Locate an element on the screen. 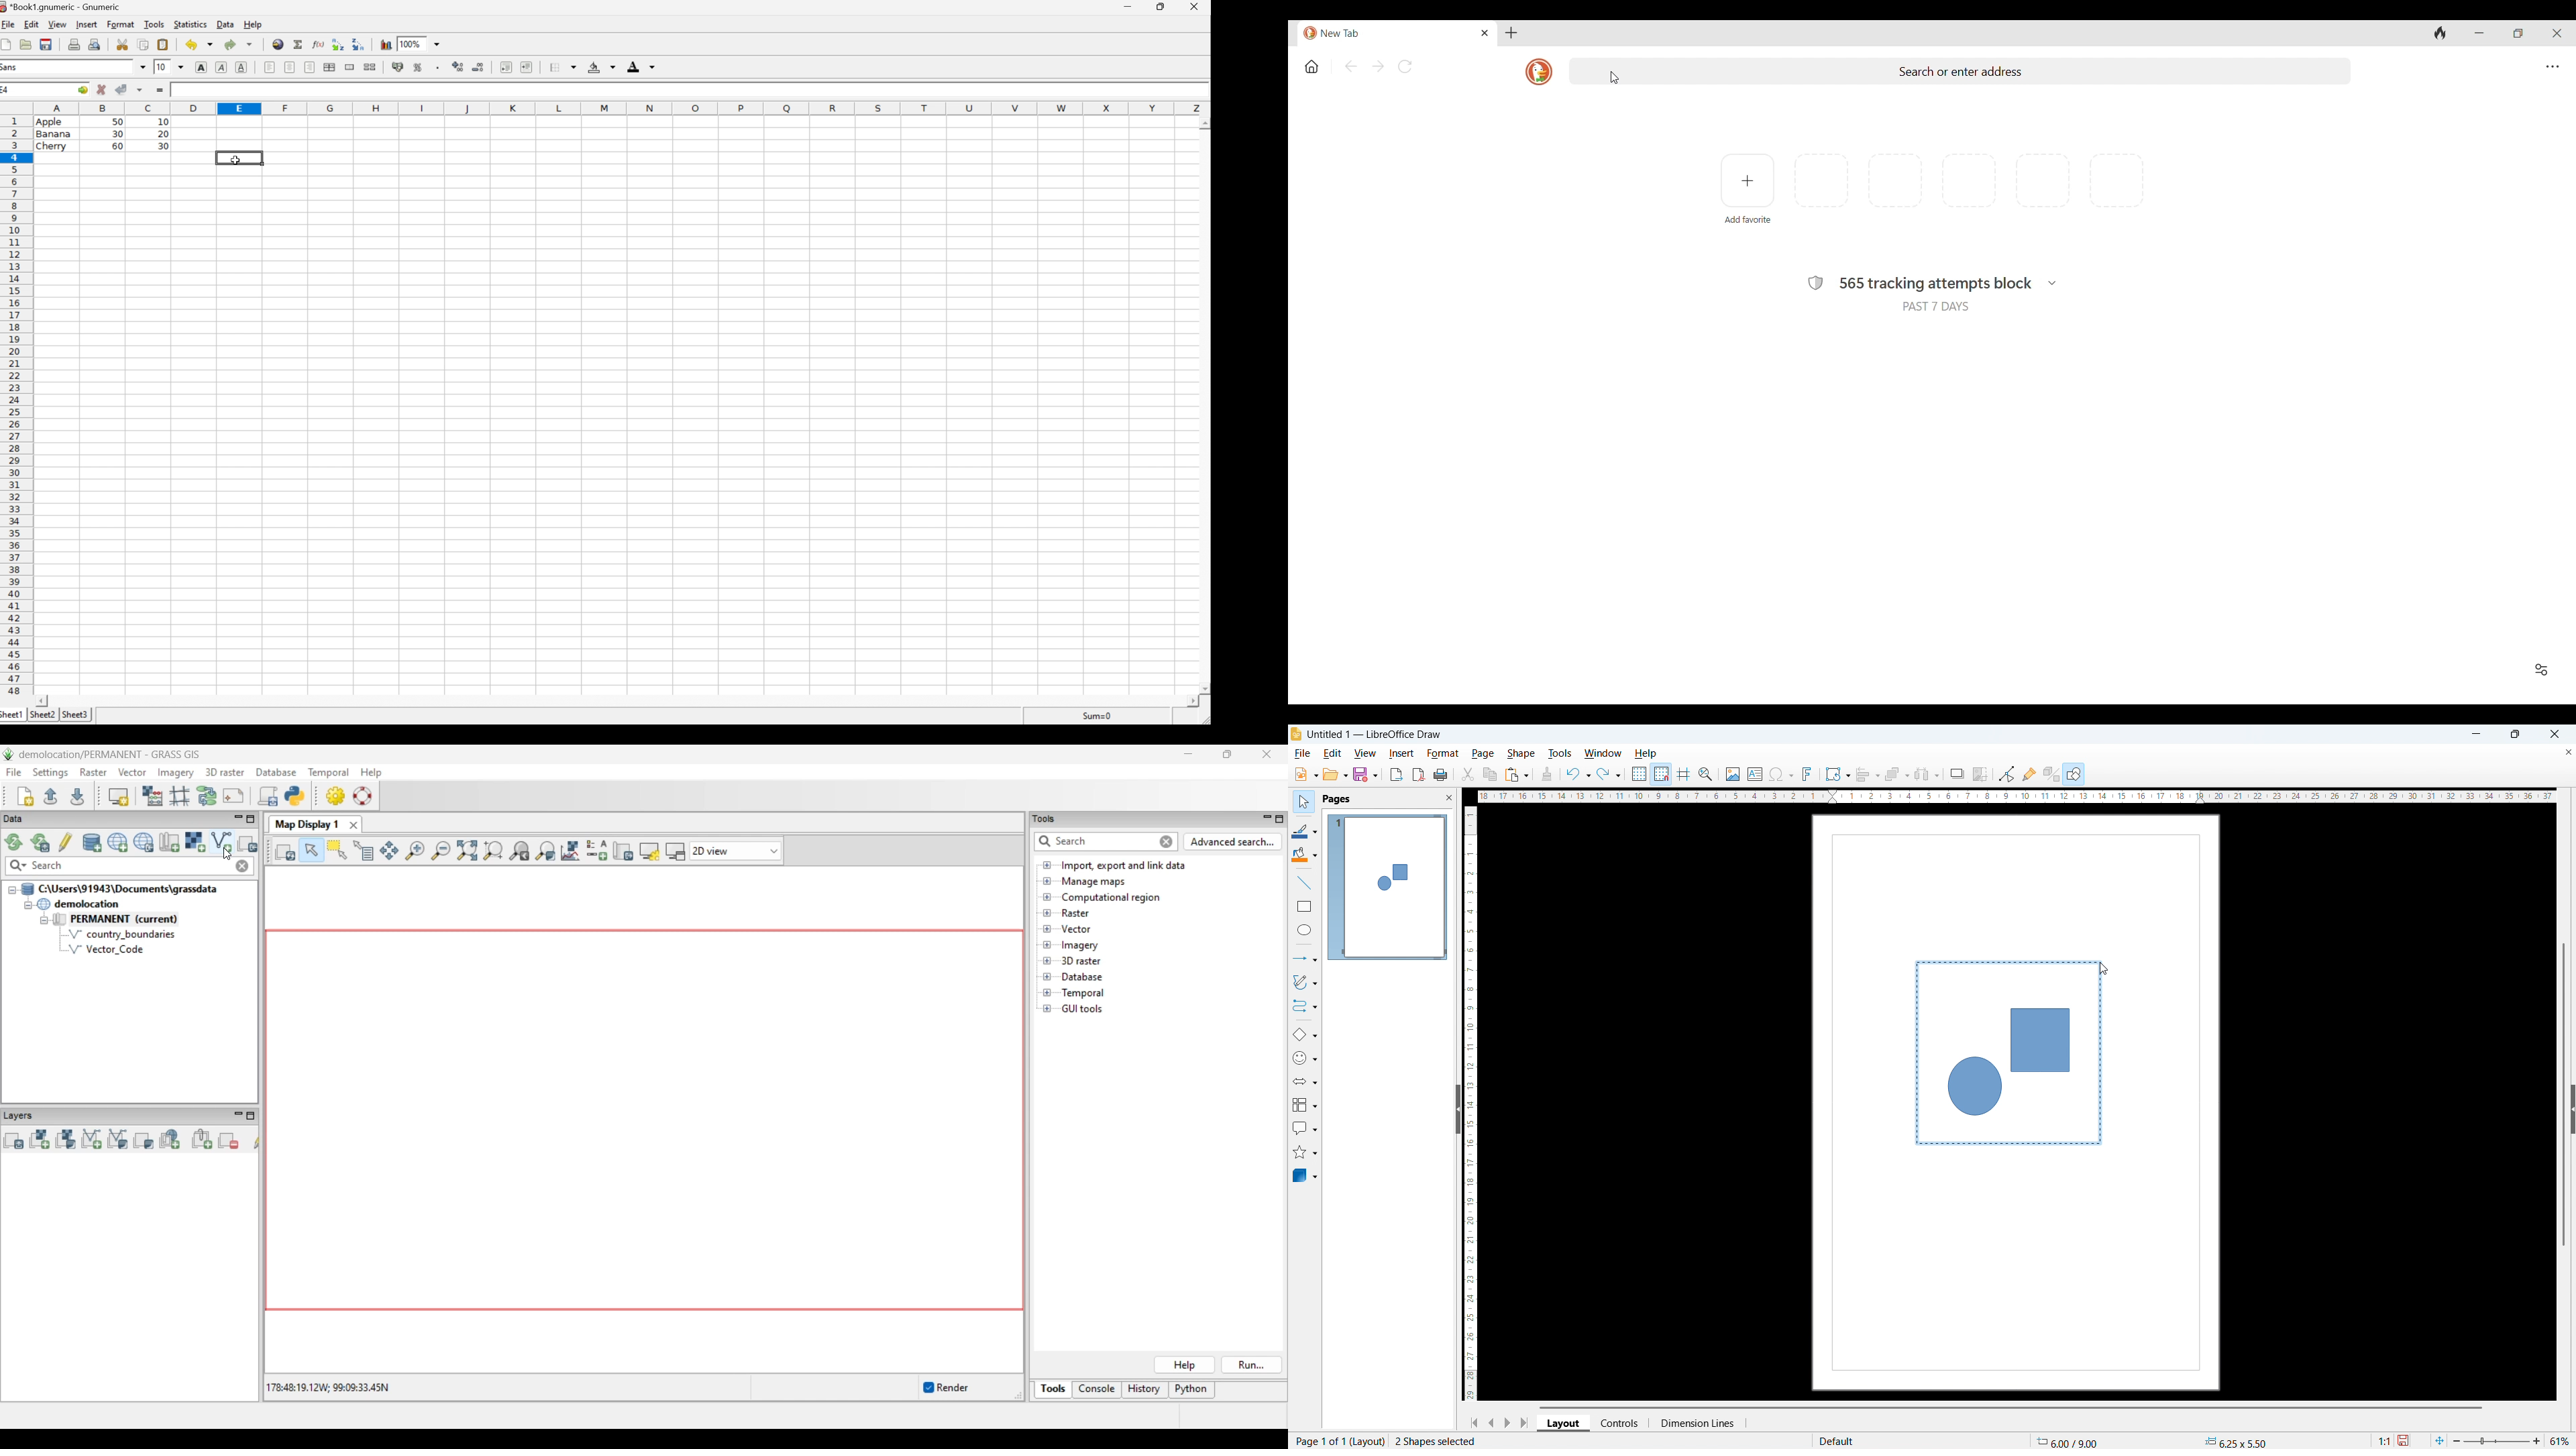  format selection as accounting is located at coordinates (398, 67).